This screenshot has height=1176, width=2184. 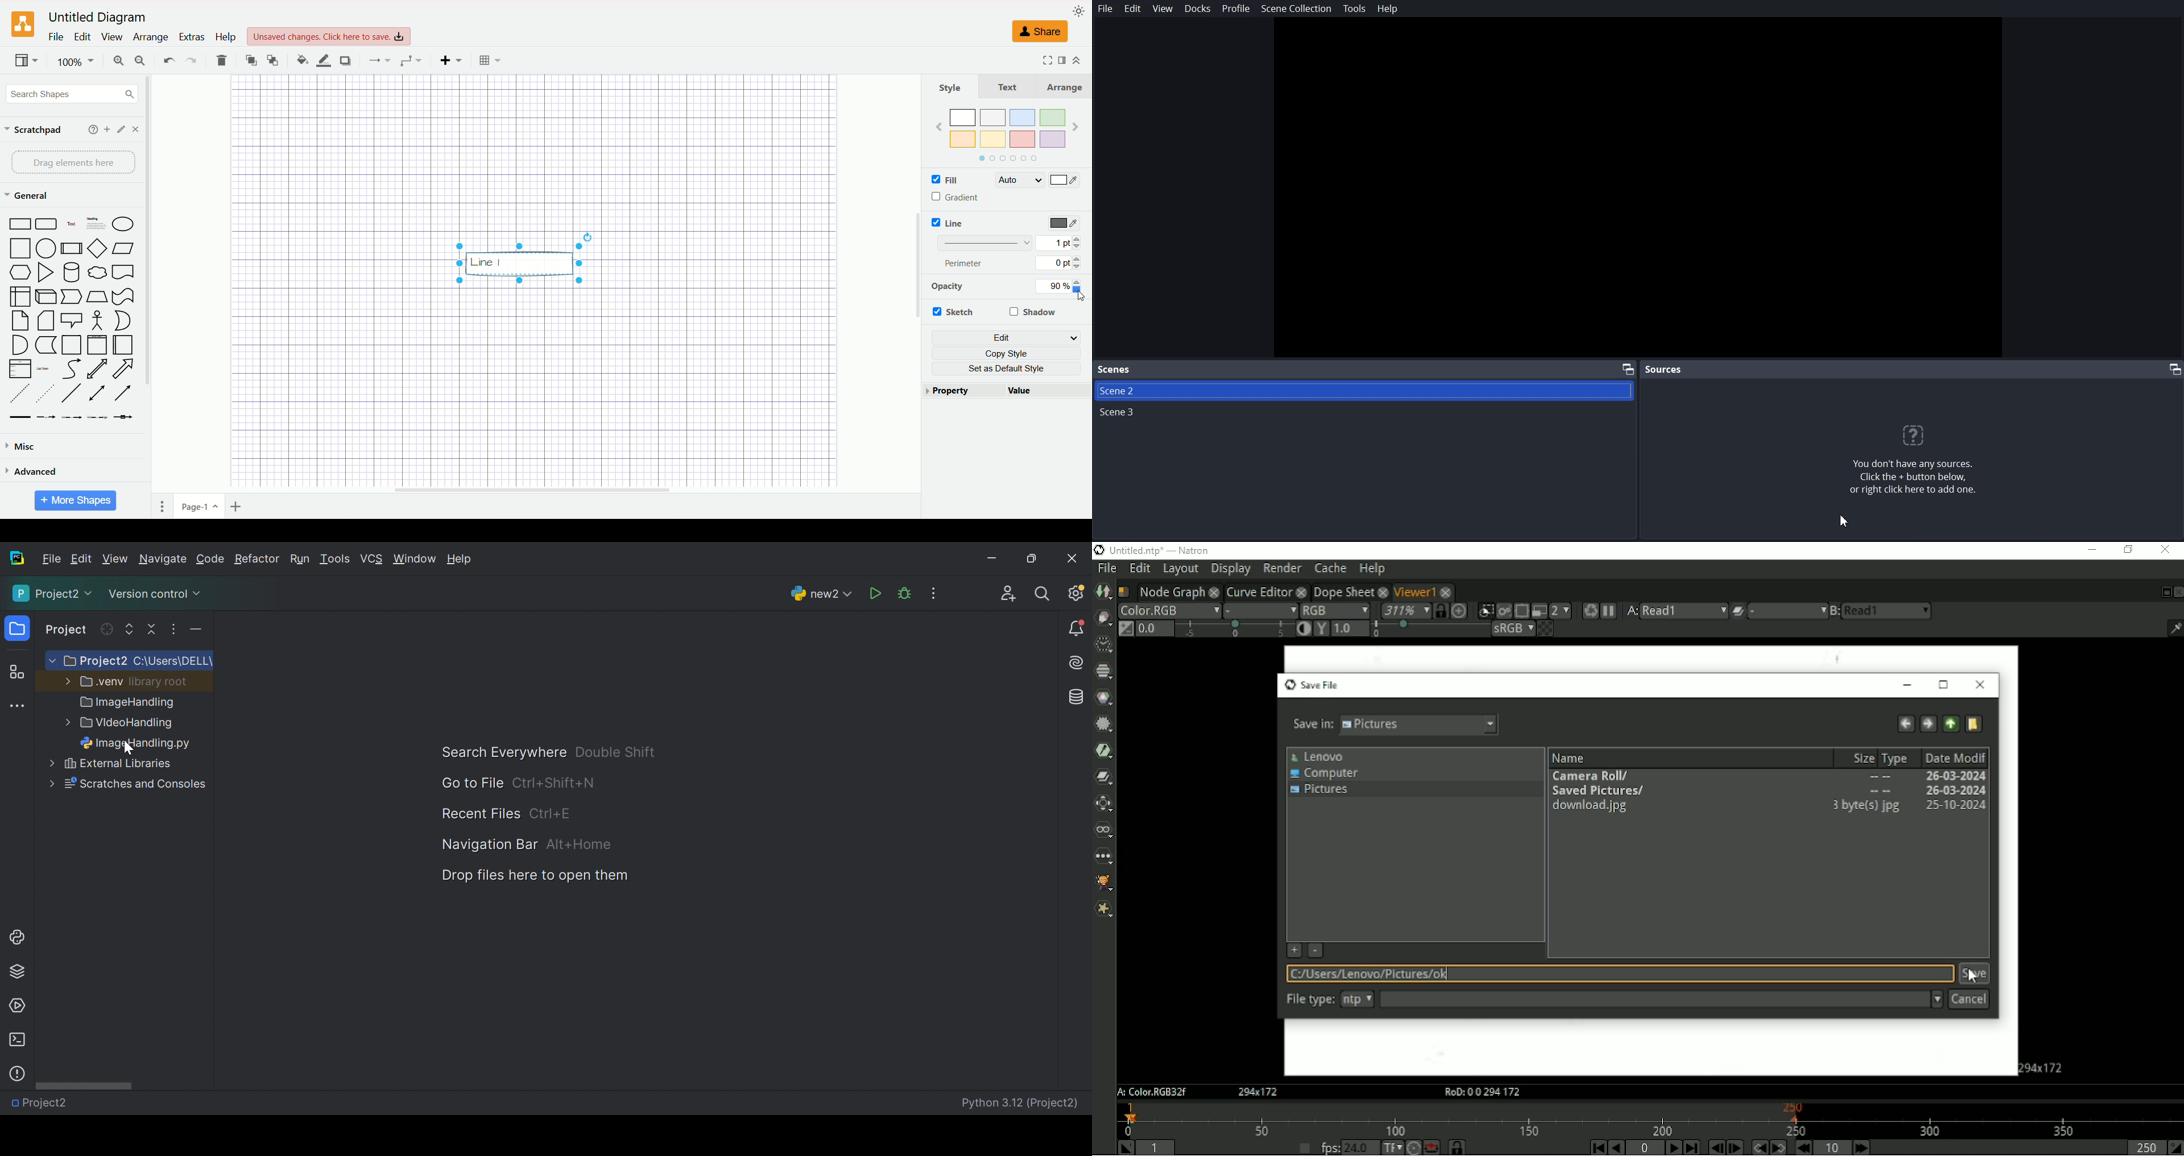 I want to click on Step, so click(x=73, y=297).